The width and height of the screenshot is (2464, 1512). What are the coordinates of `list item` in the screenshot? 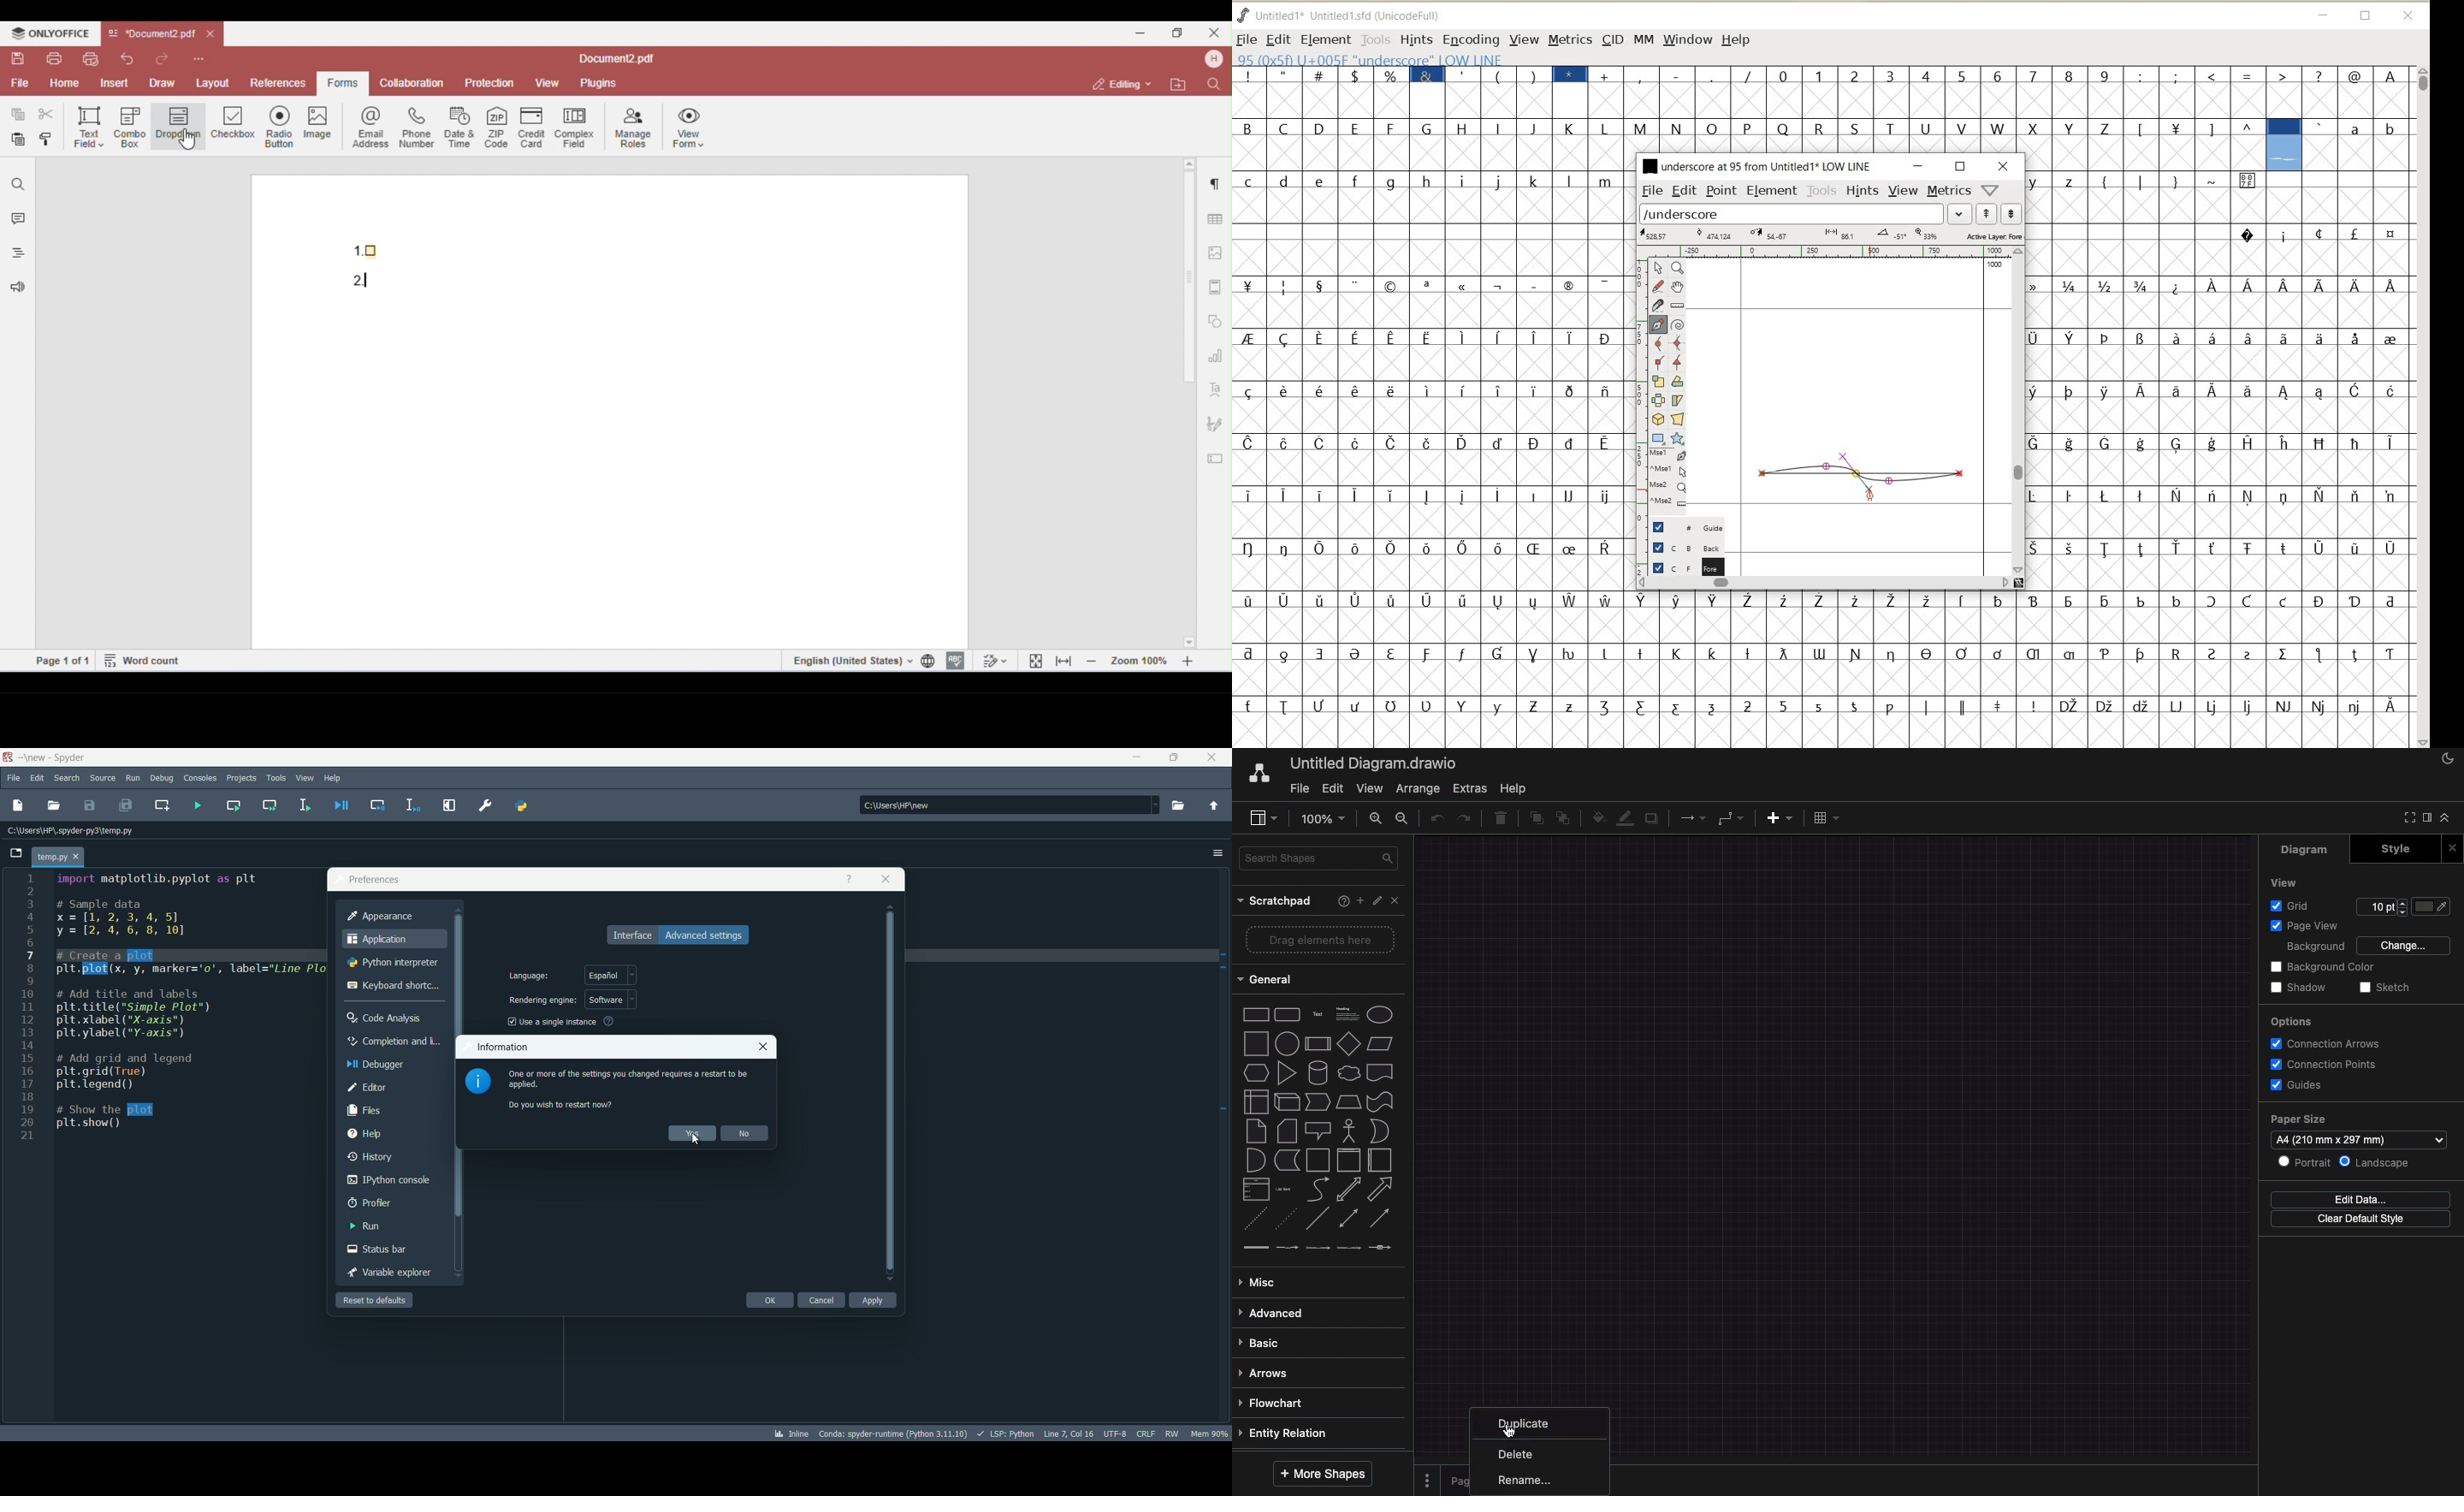 It's located at (1282, 1189).